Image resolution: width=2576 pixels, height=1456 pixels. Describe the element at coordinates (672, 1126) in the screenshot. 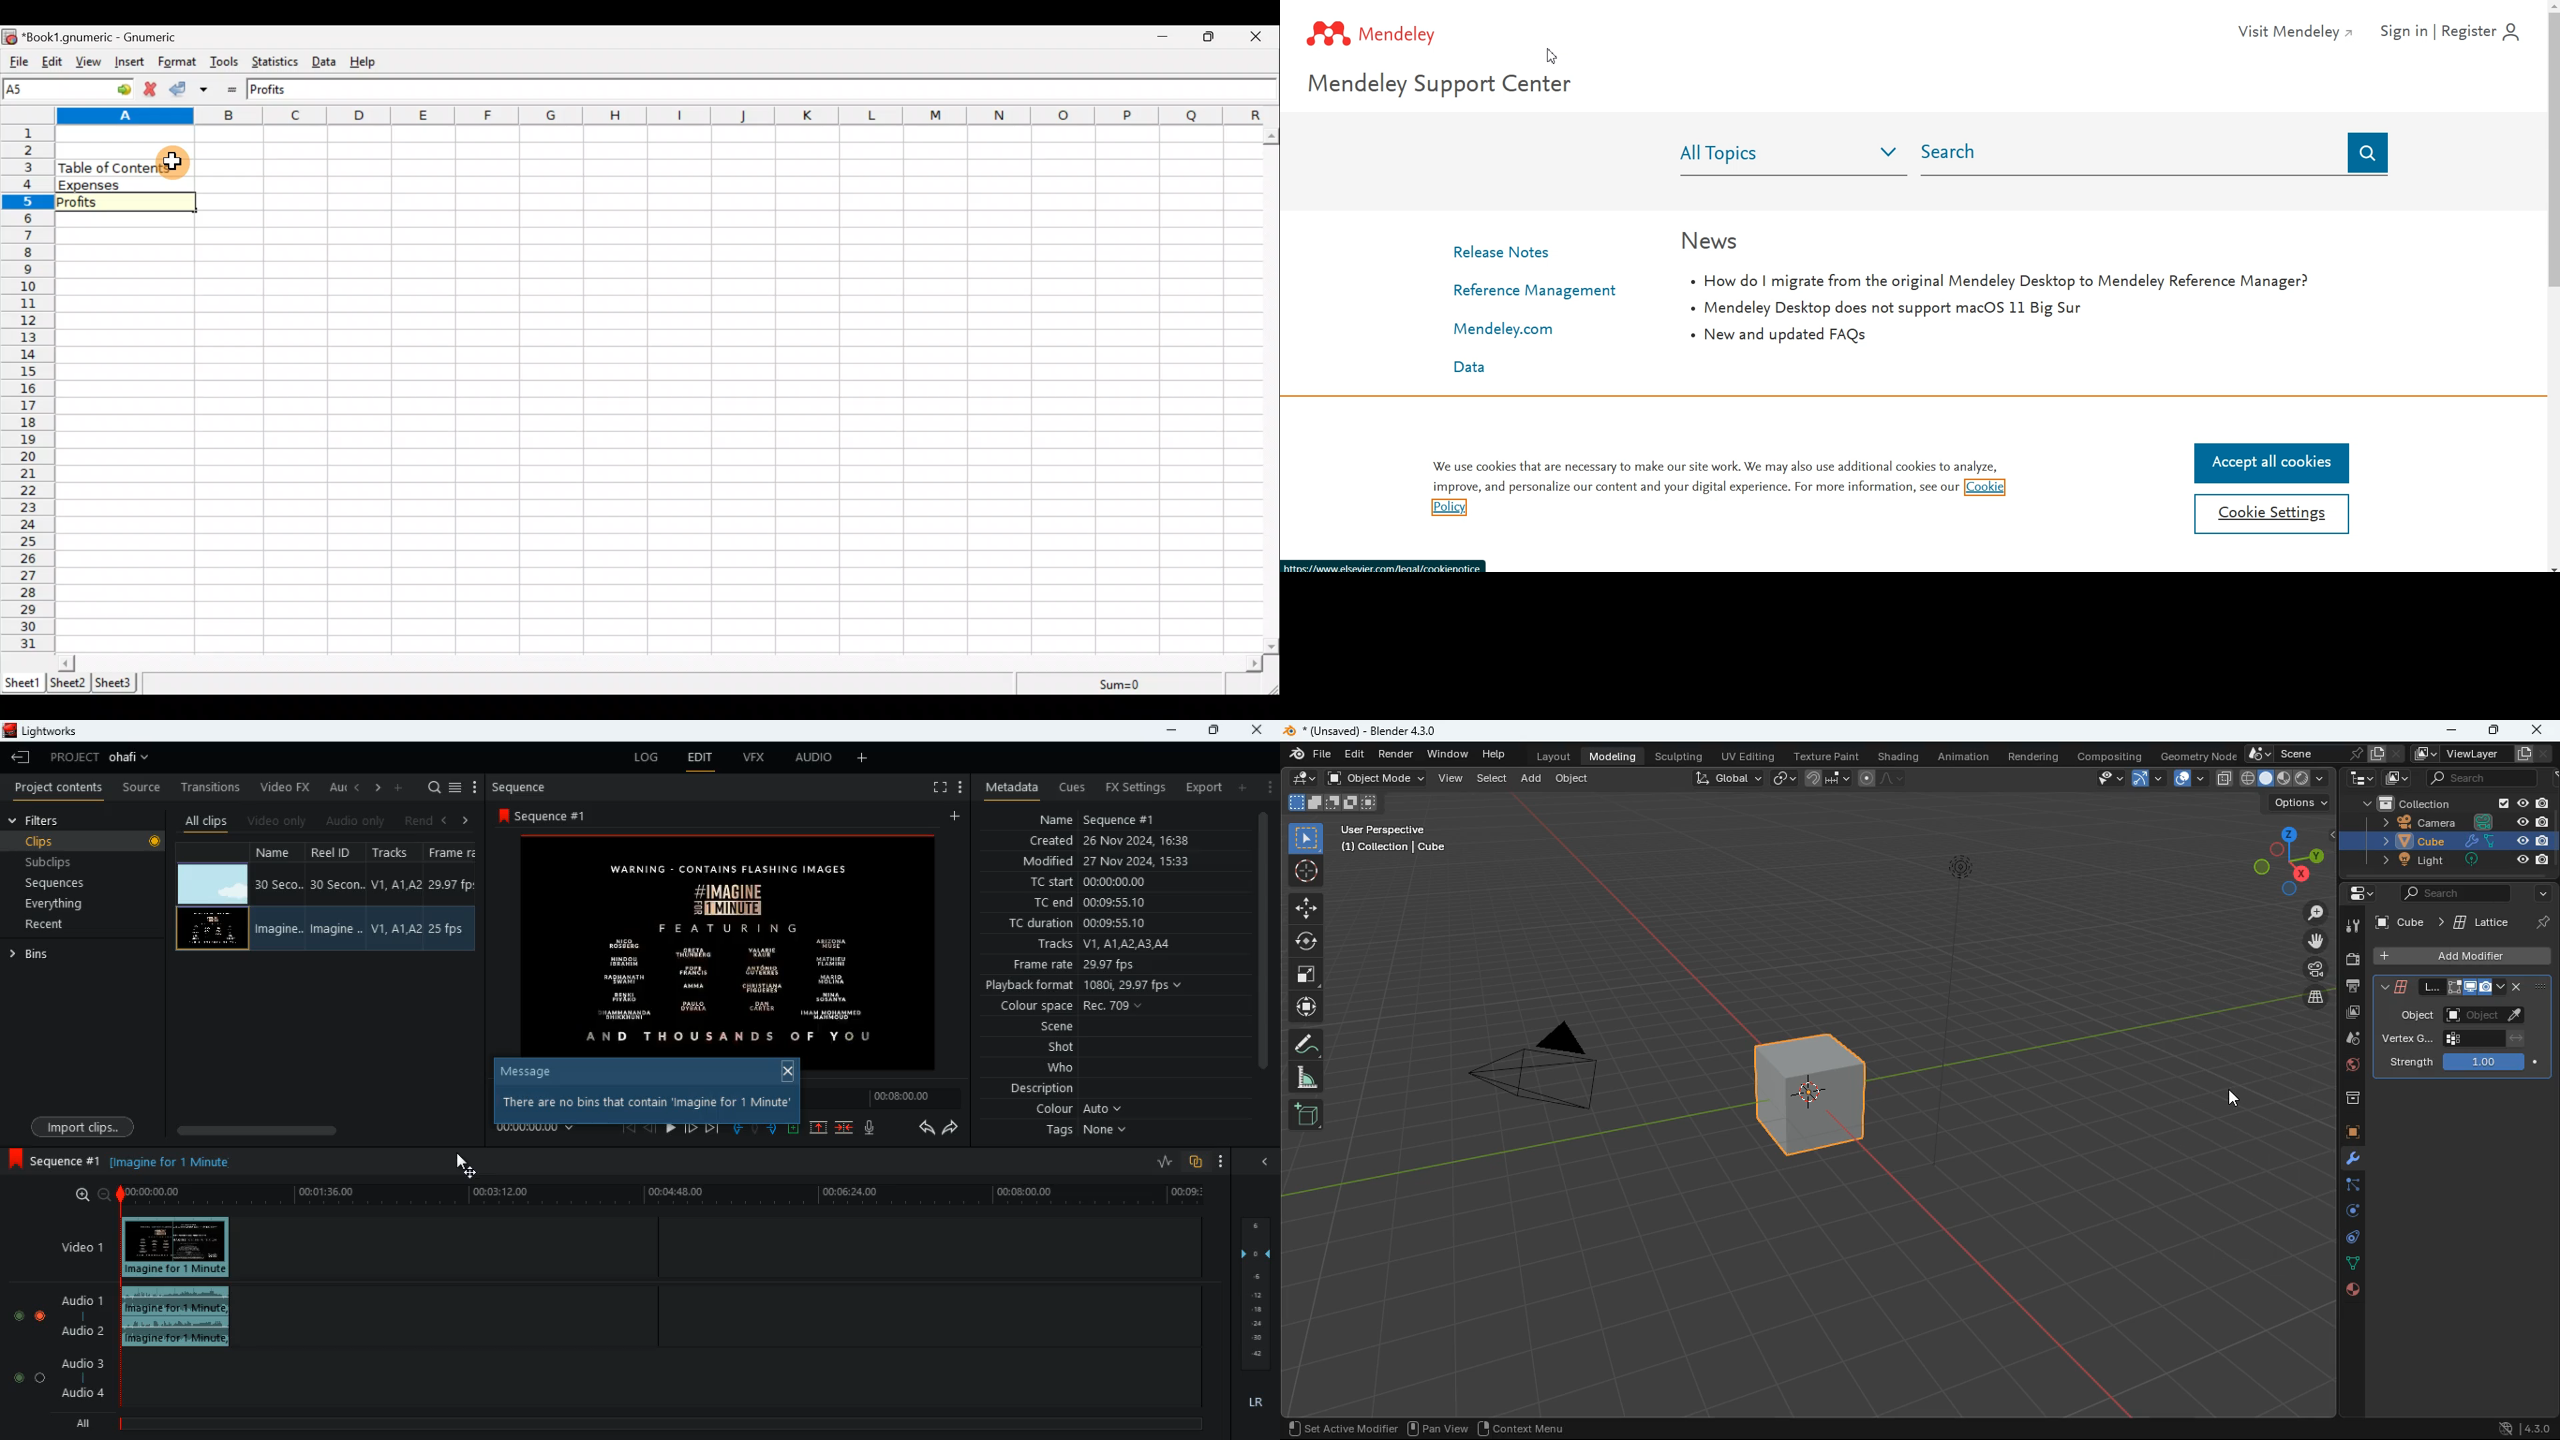

I see `play` at that location.